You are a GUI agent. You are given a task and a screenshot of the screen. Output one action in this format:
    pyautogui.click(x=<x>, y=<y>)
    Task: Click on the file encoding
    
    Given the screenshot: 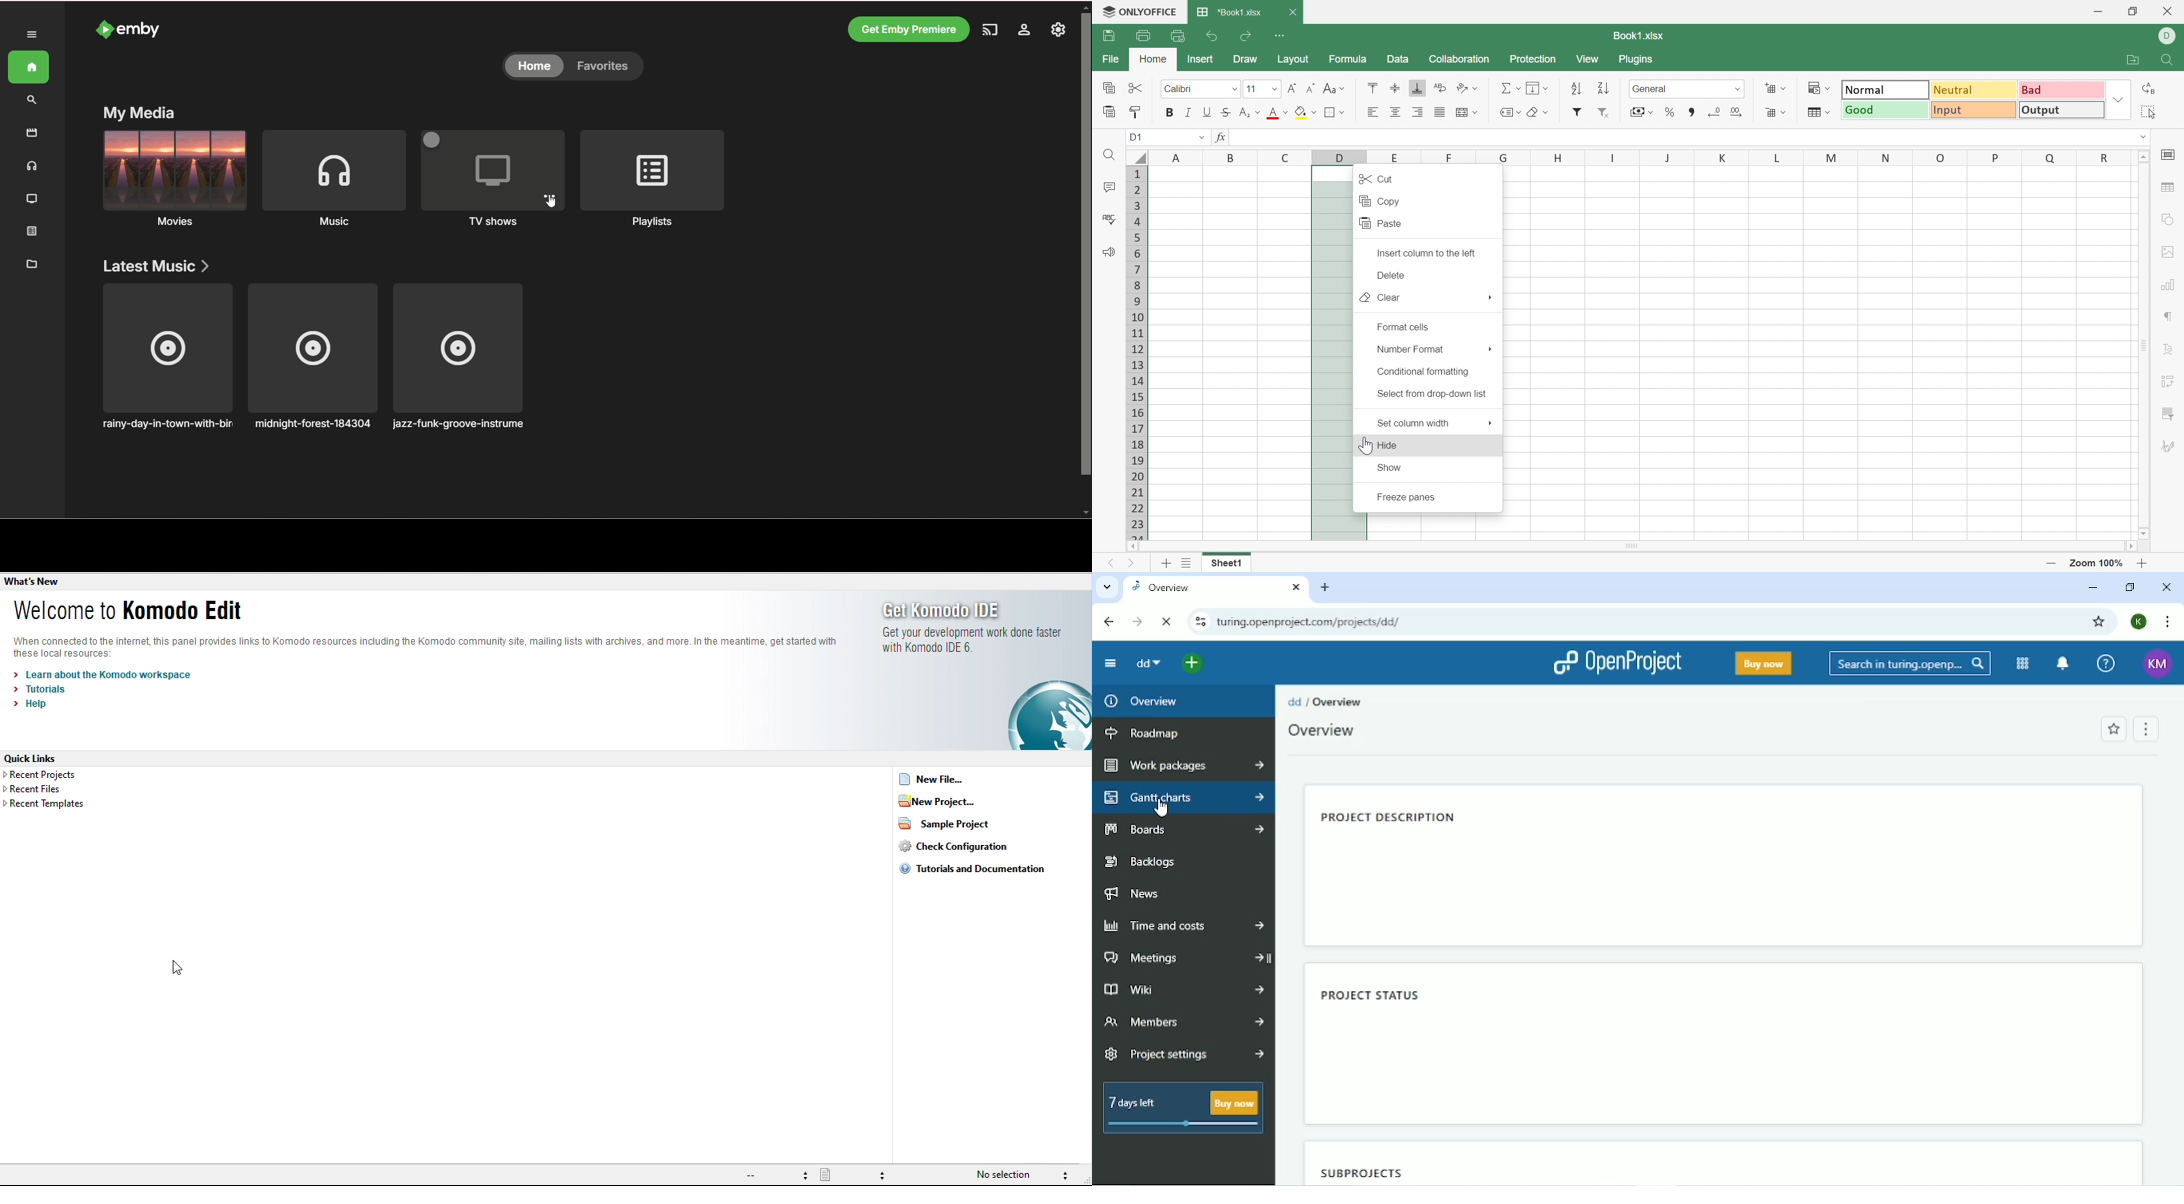 What is the action you would take?
    pyautogui.click(x=779, y=1176)
    